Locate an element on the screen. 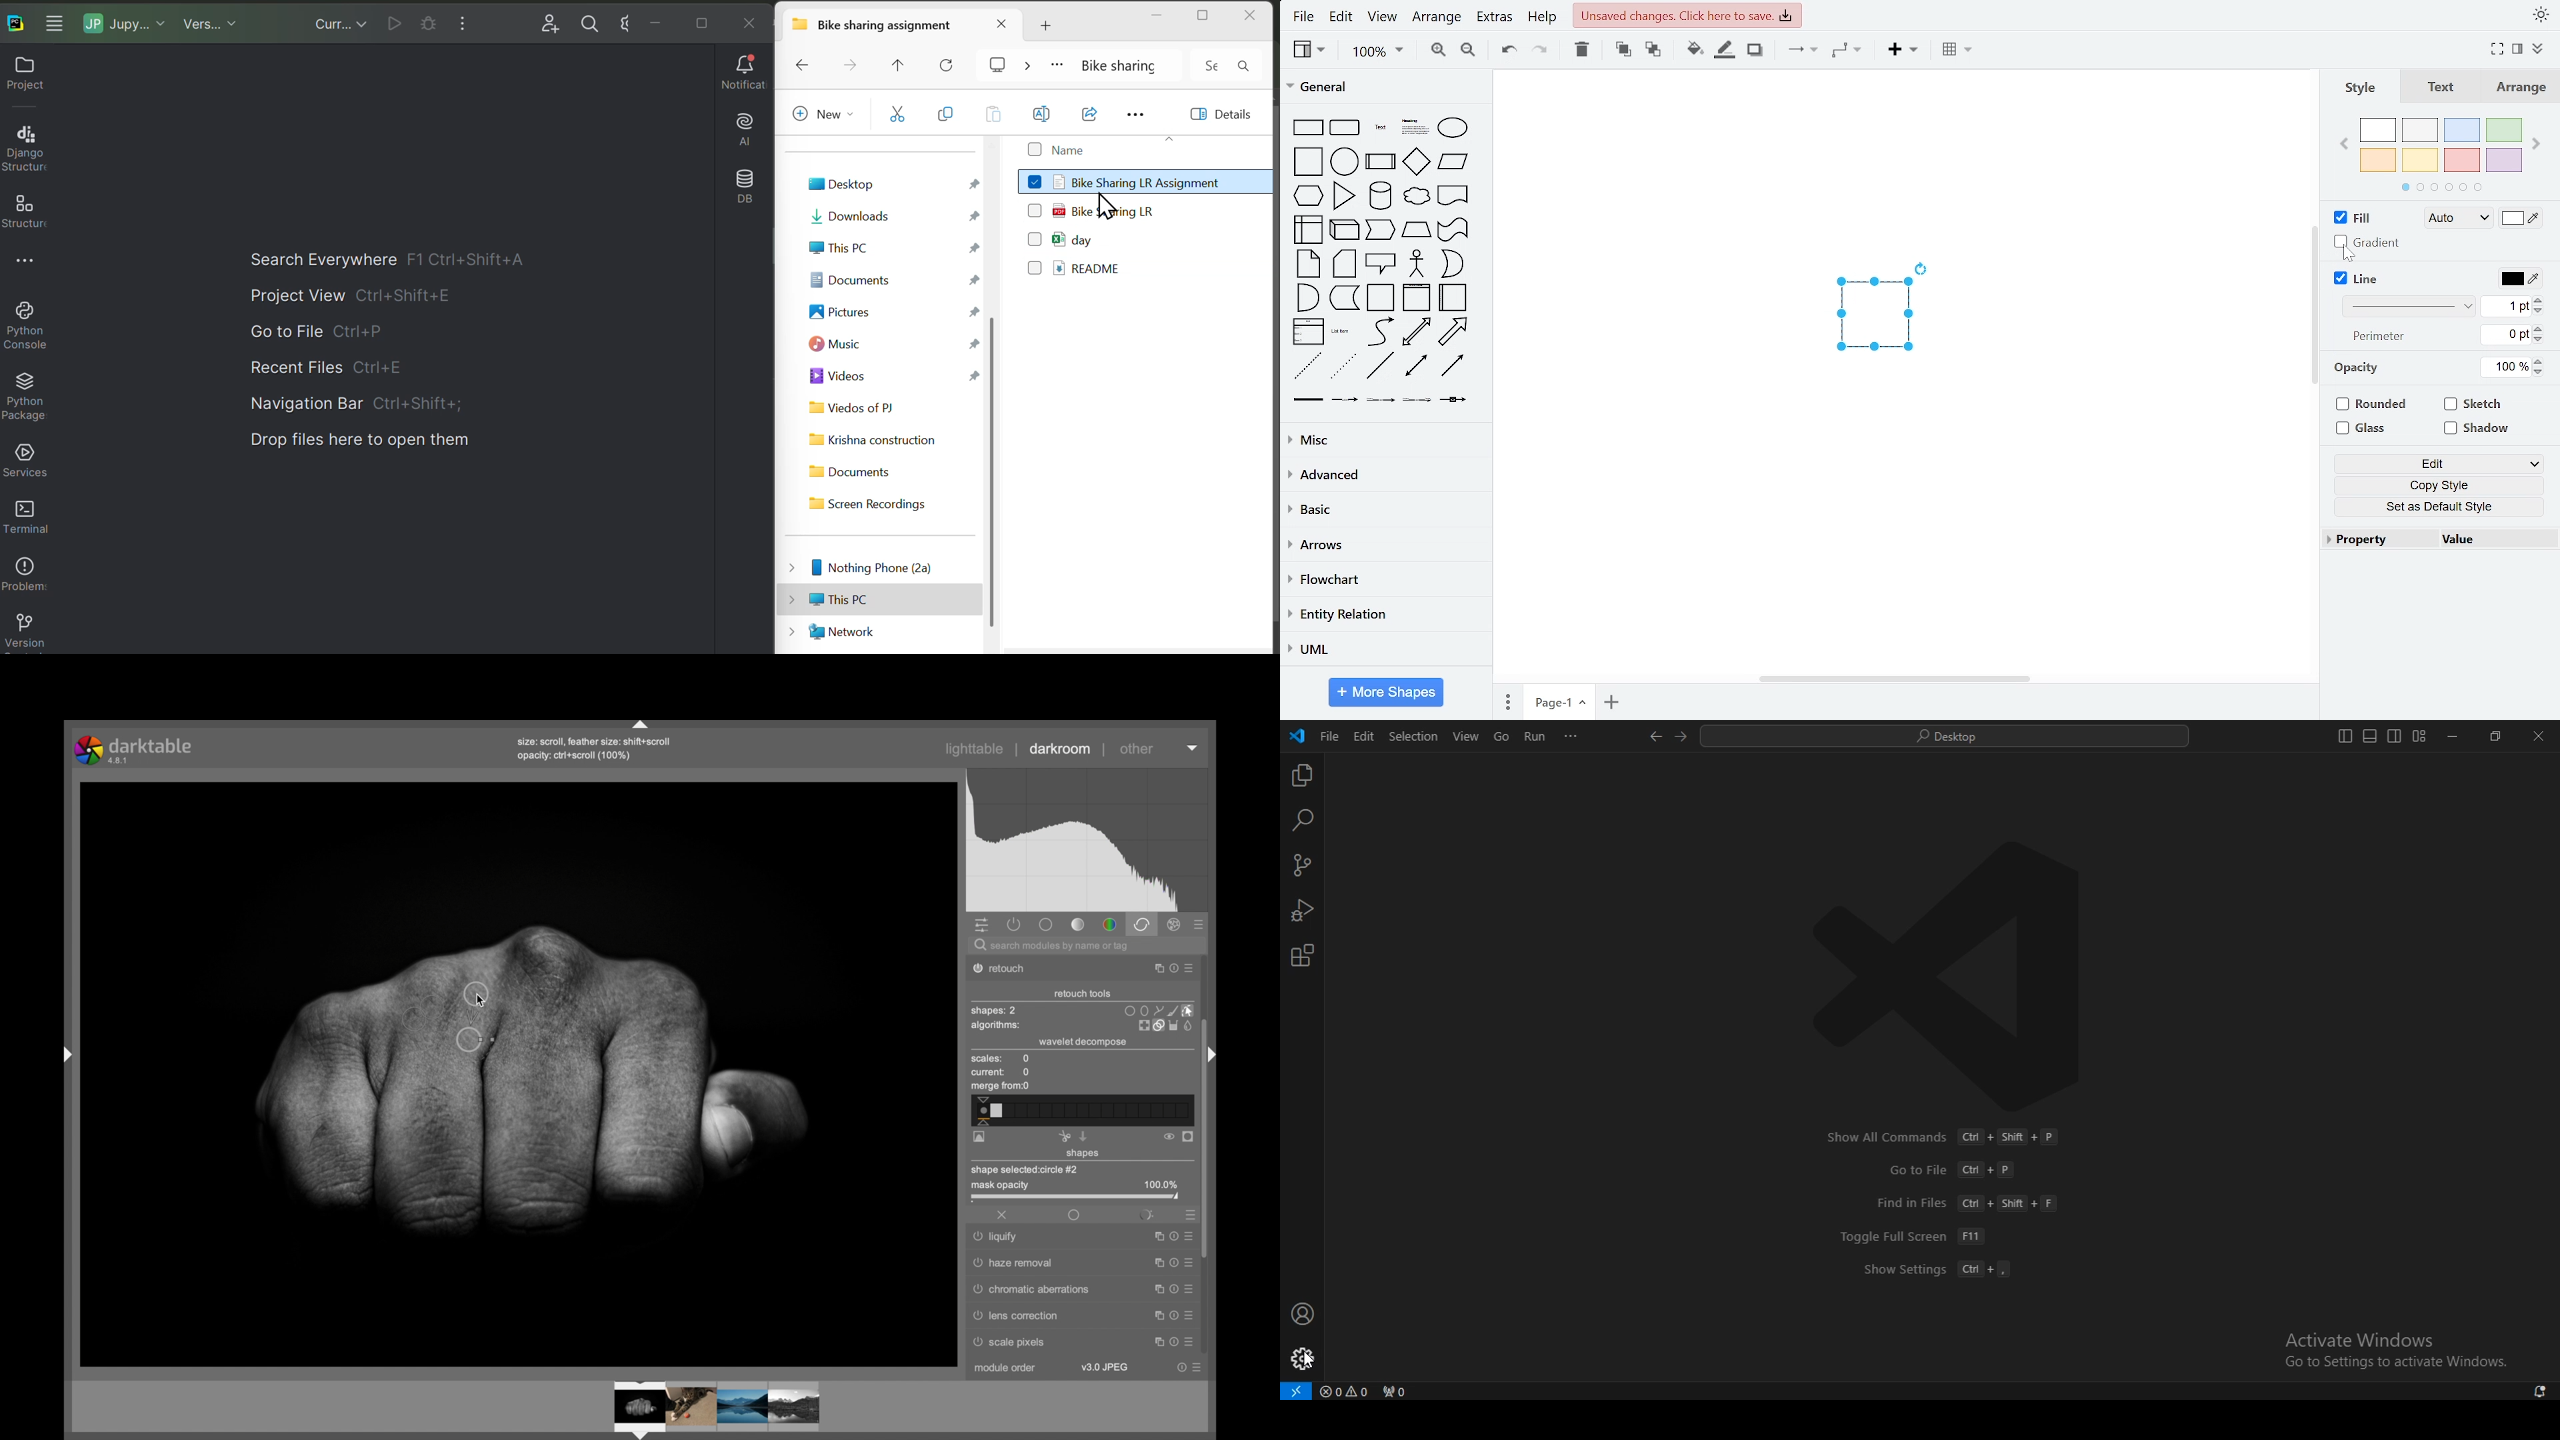 This screenshot has width=2576, height=1456. effect is located at coordinates (1175, 925).